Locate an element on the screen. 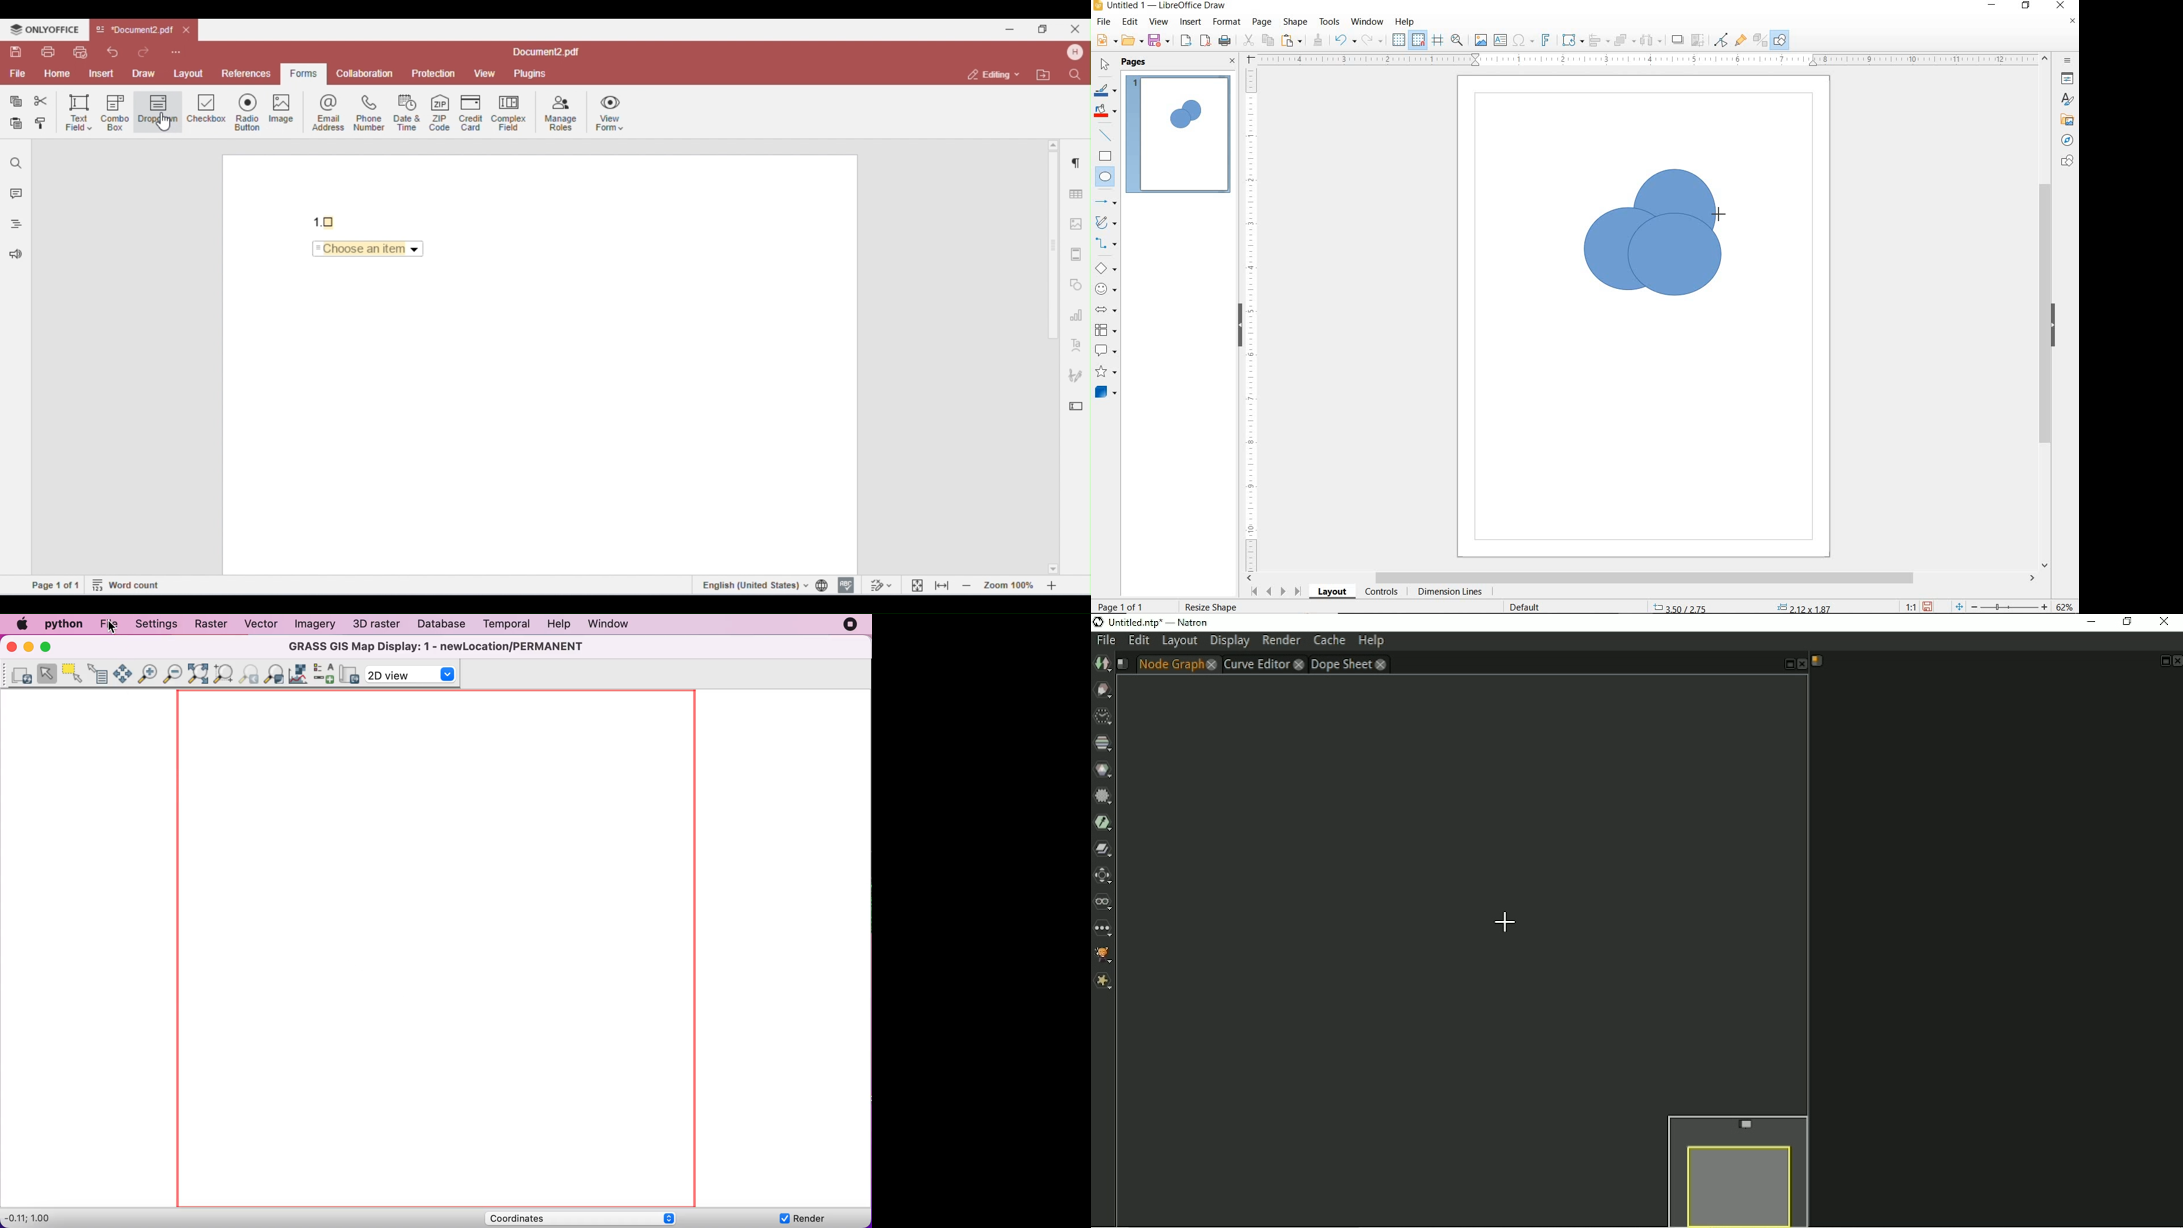 This screenshot has width=2184, height=1232. CLOSE is located at coordinates (2060, 4).